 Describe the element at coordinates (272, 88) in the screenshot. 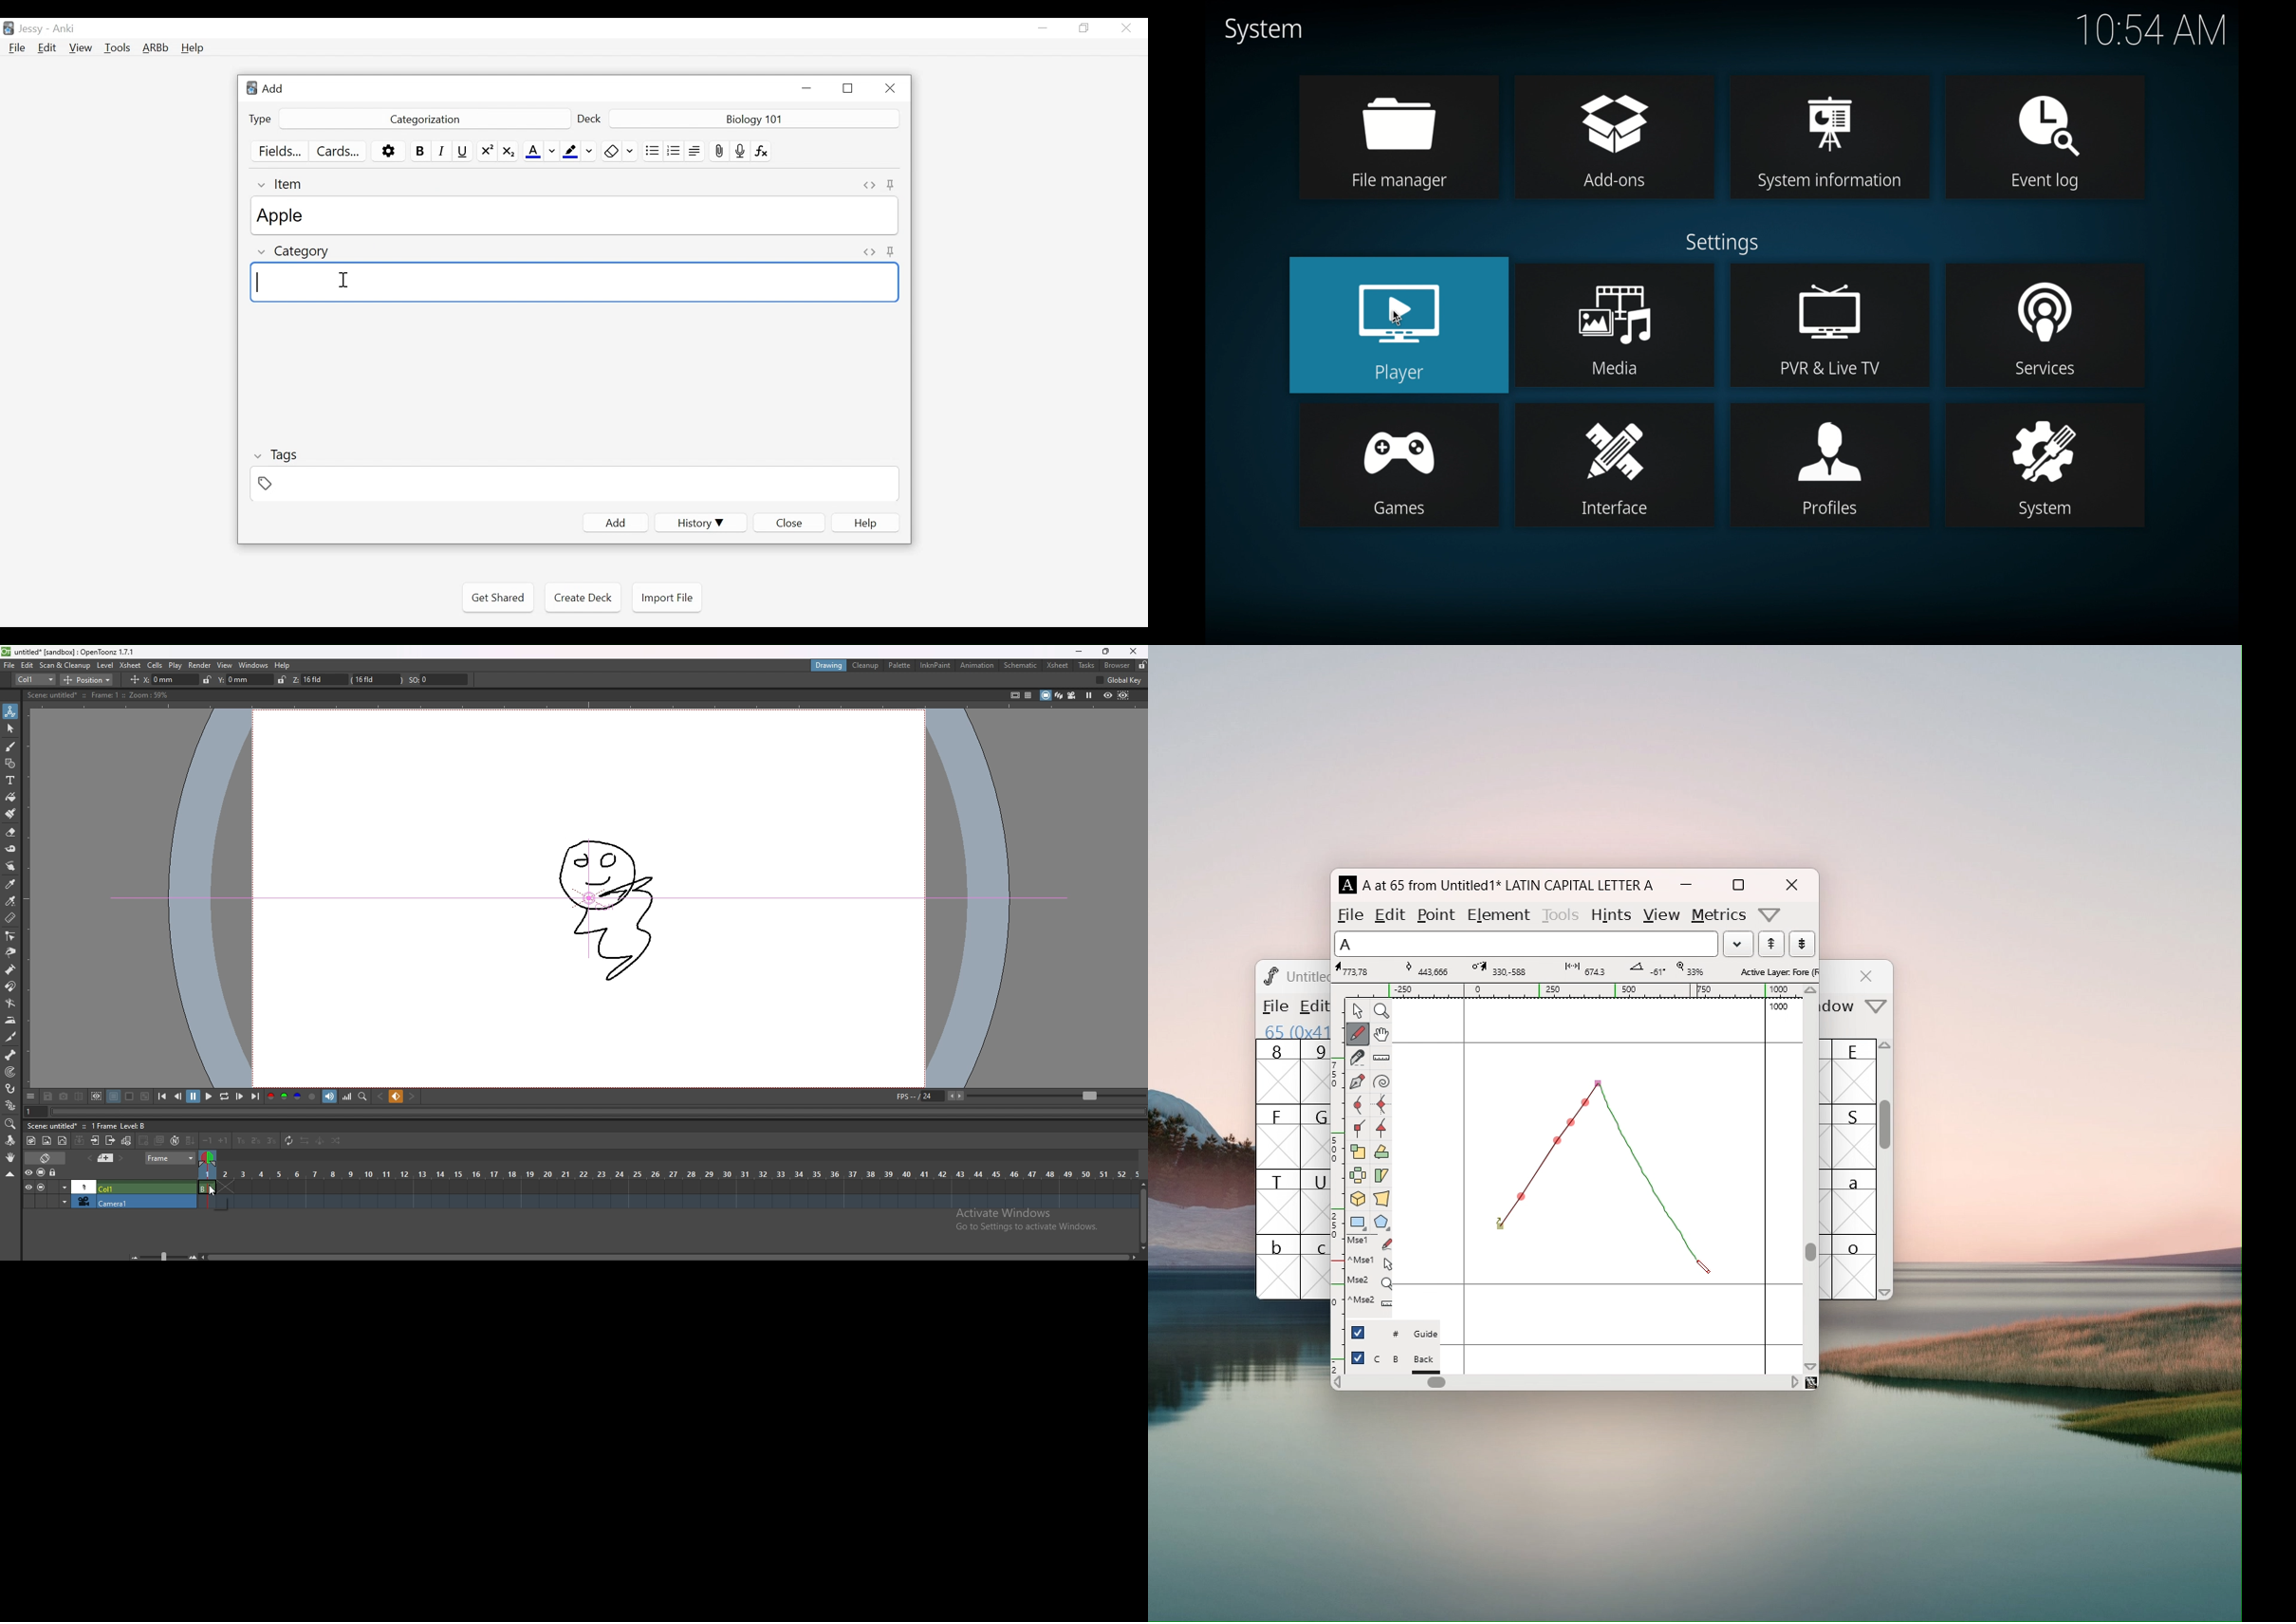

I see `Add` at that location.